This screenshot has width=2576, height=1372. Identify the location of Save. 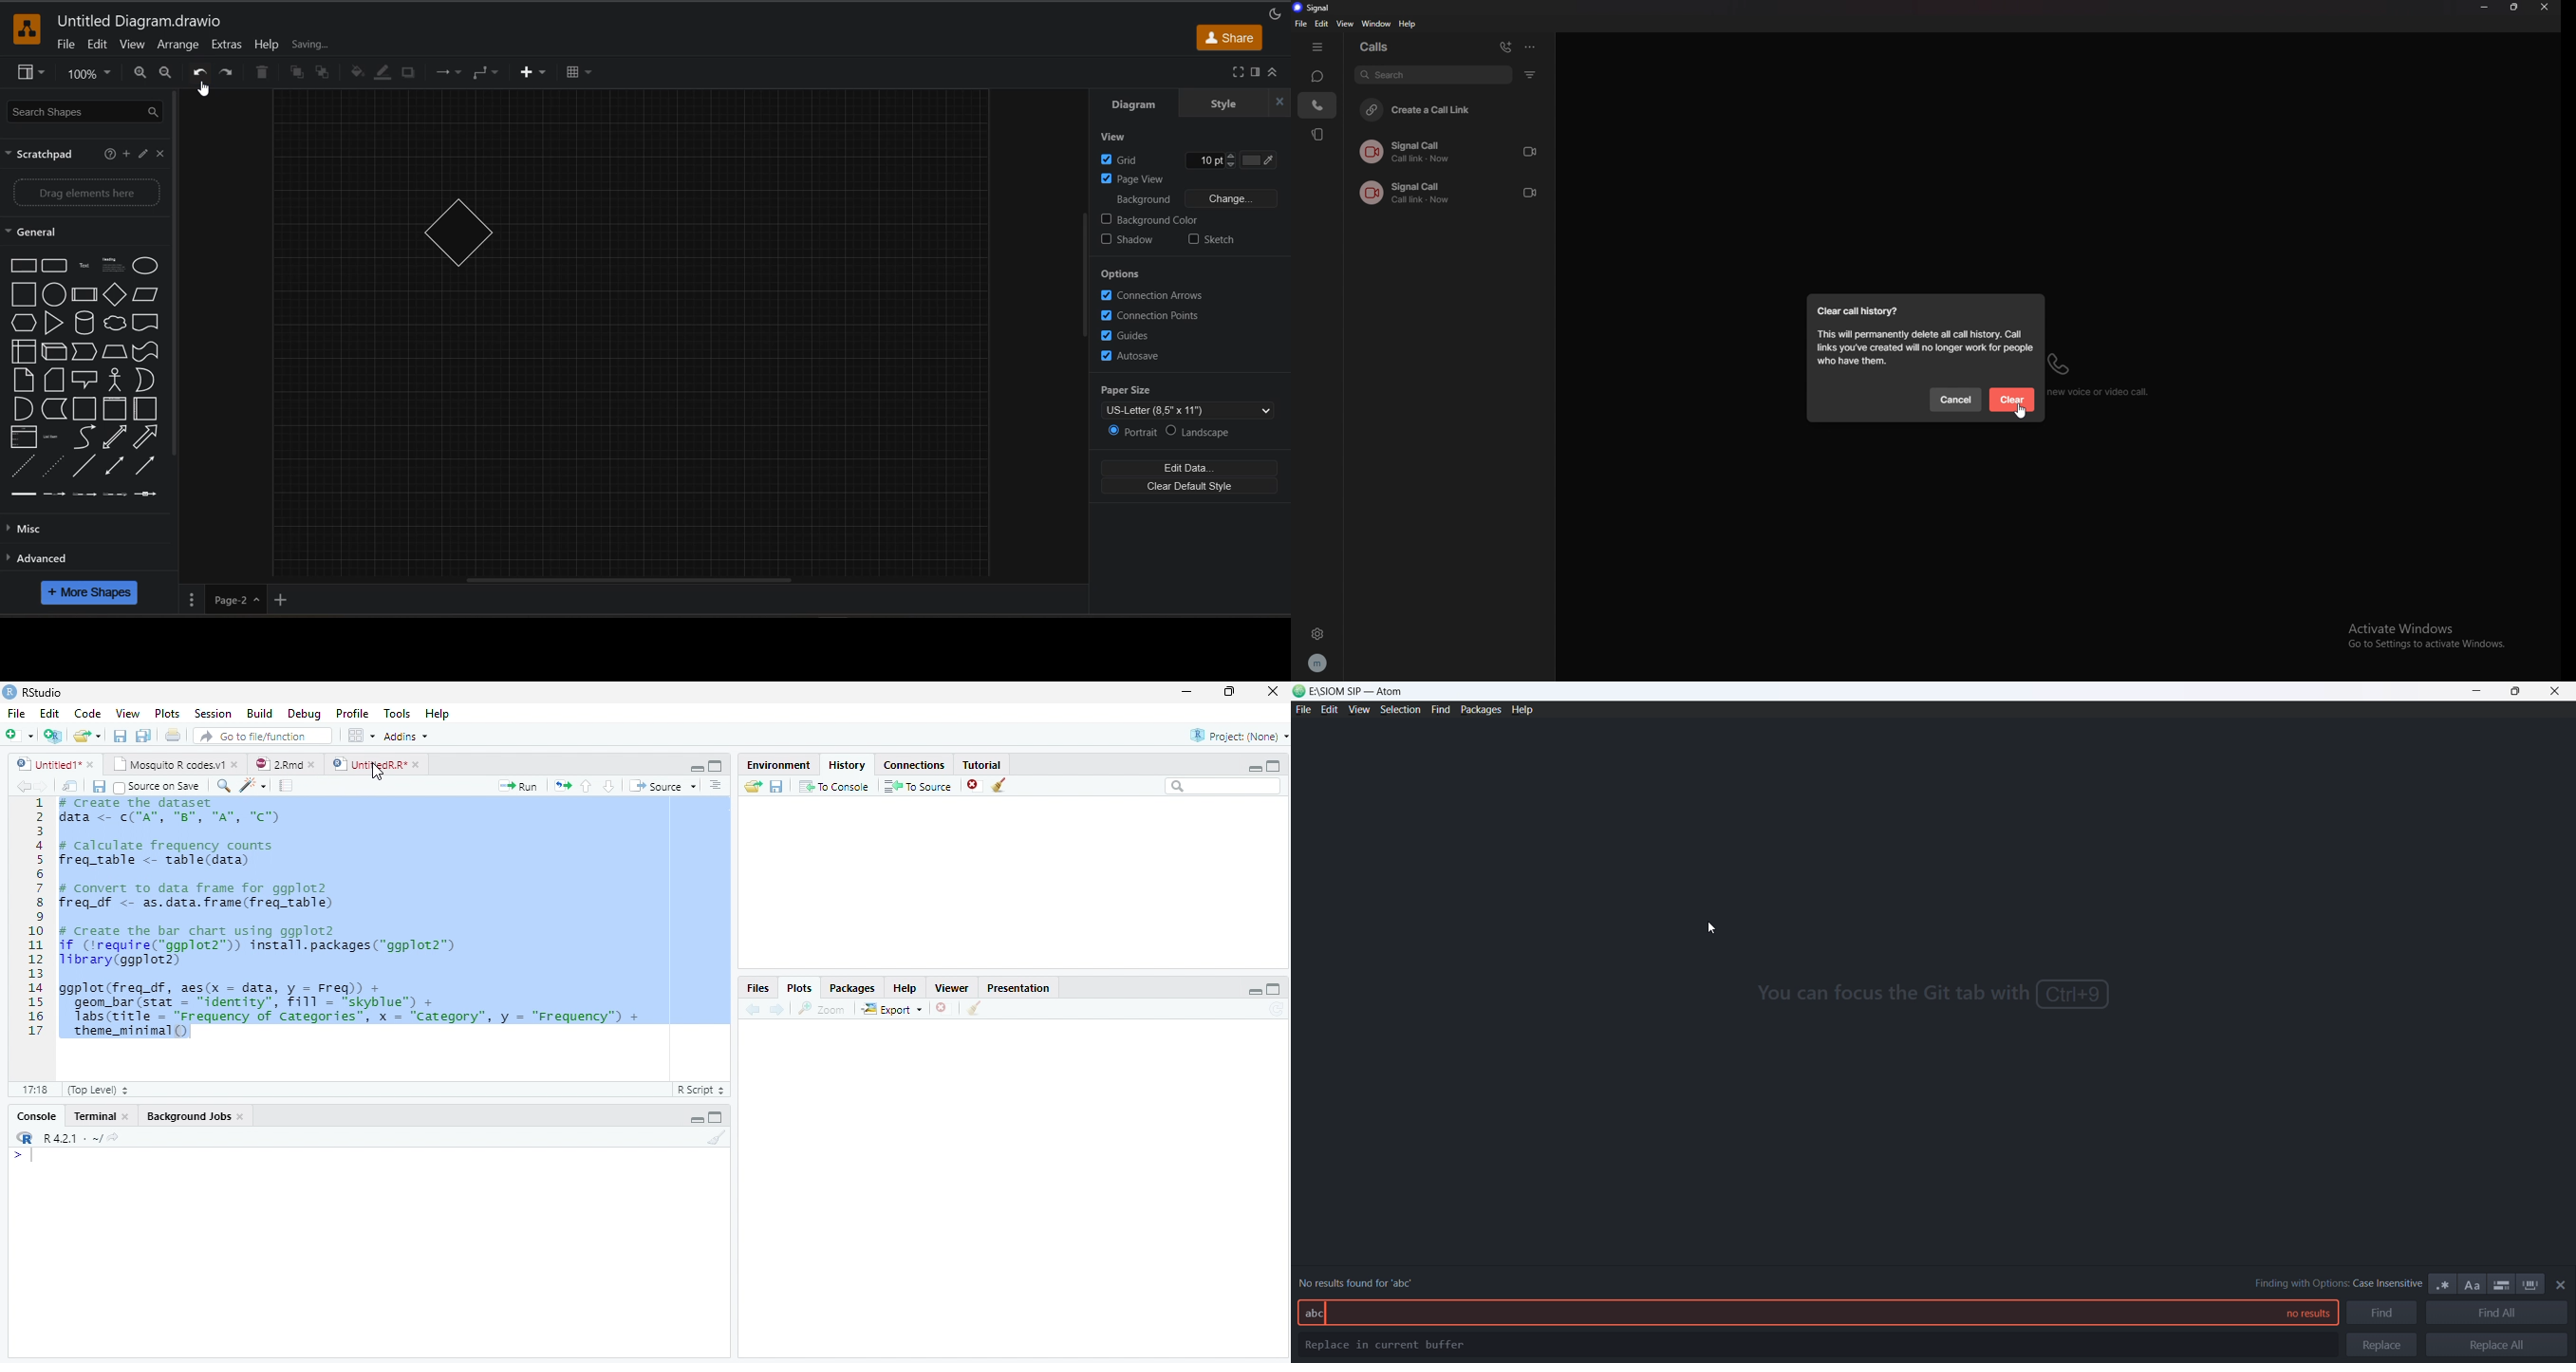
(120, 737).